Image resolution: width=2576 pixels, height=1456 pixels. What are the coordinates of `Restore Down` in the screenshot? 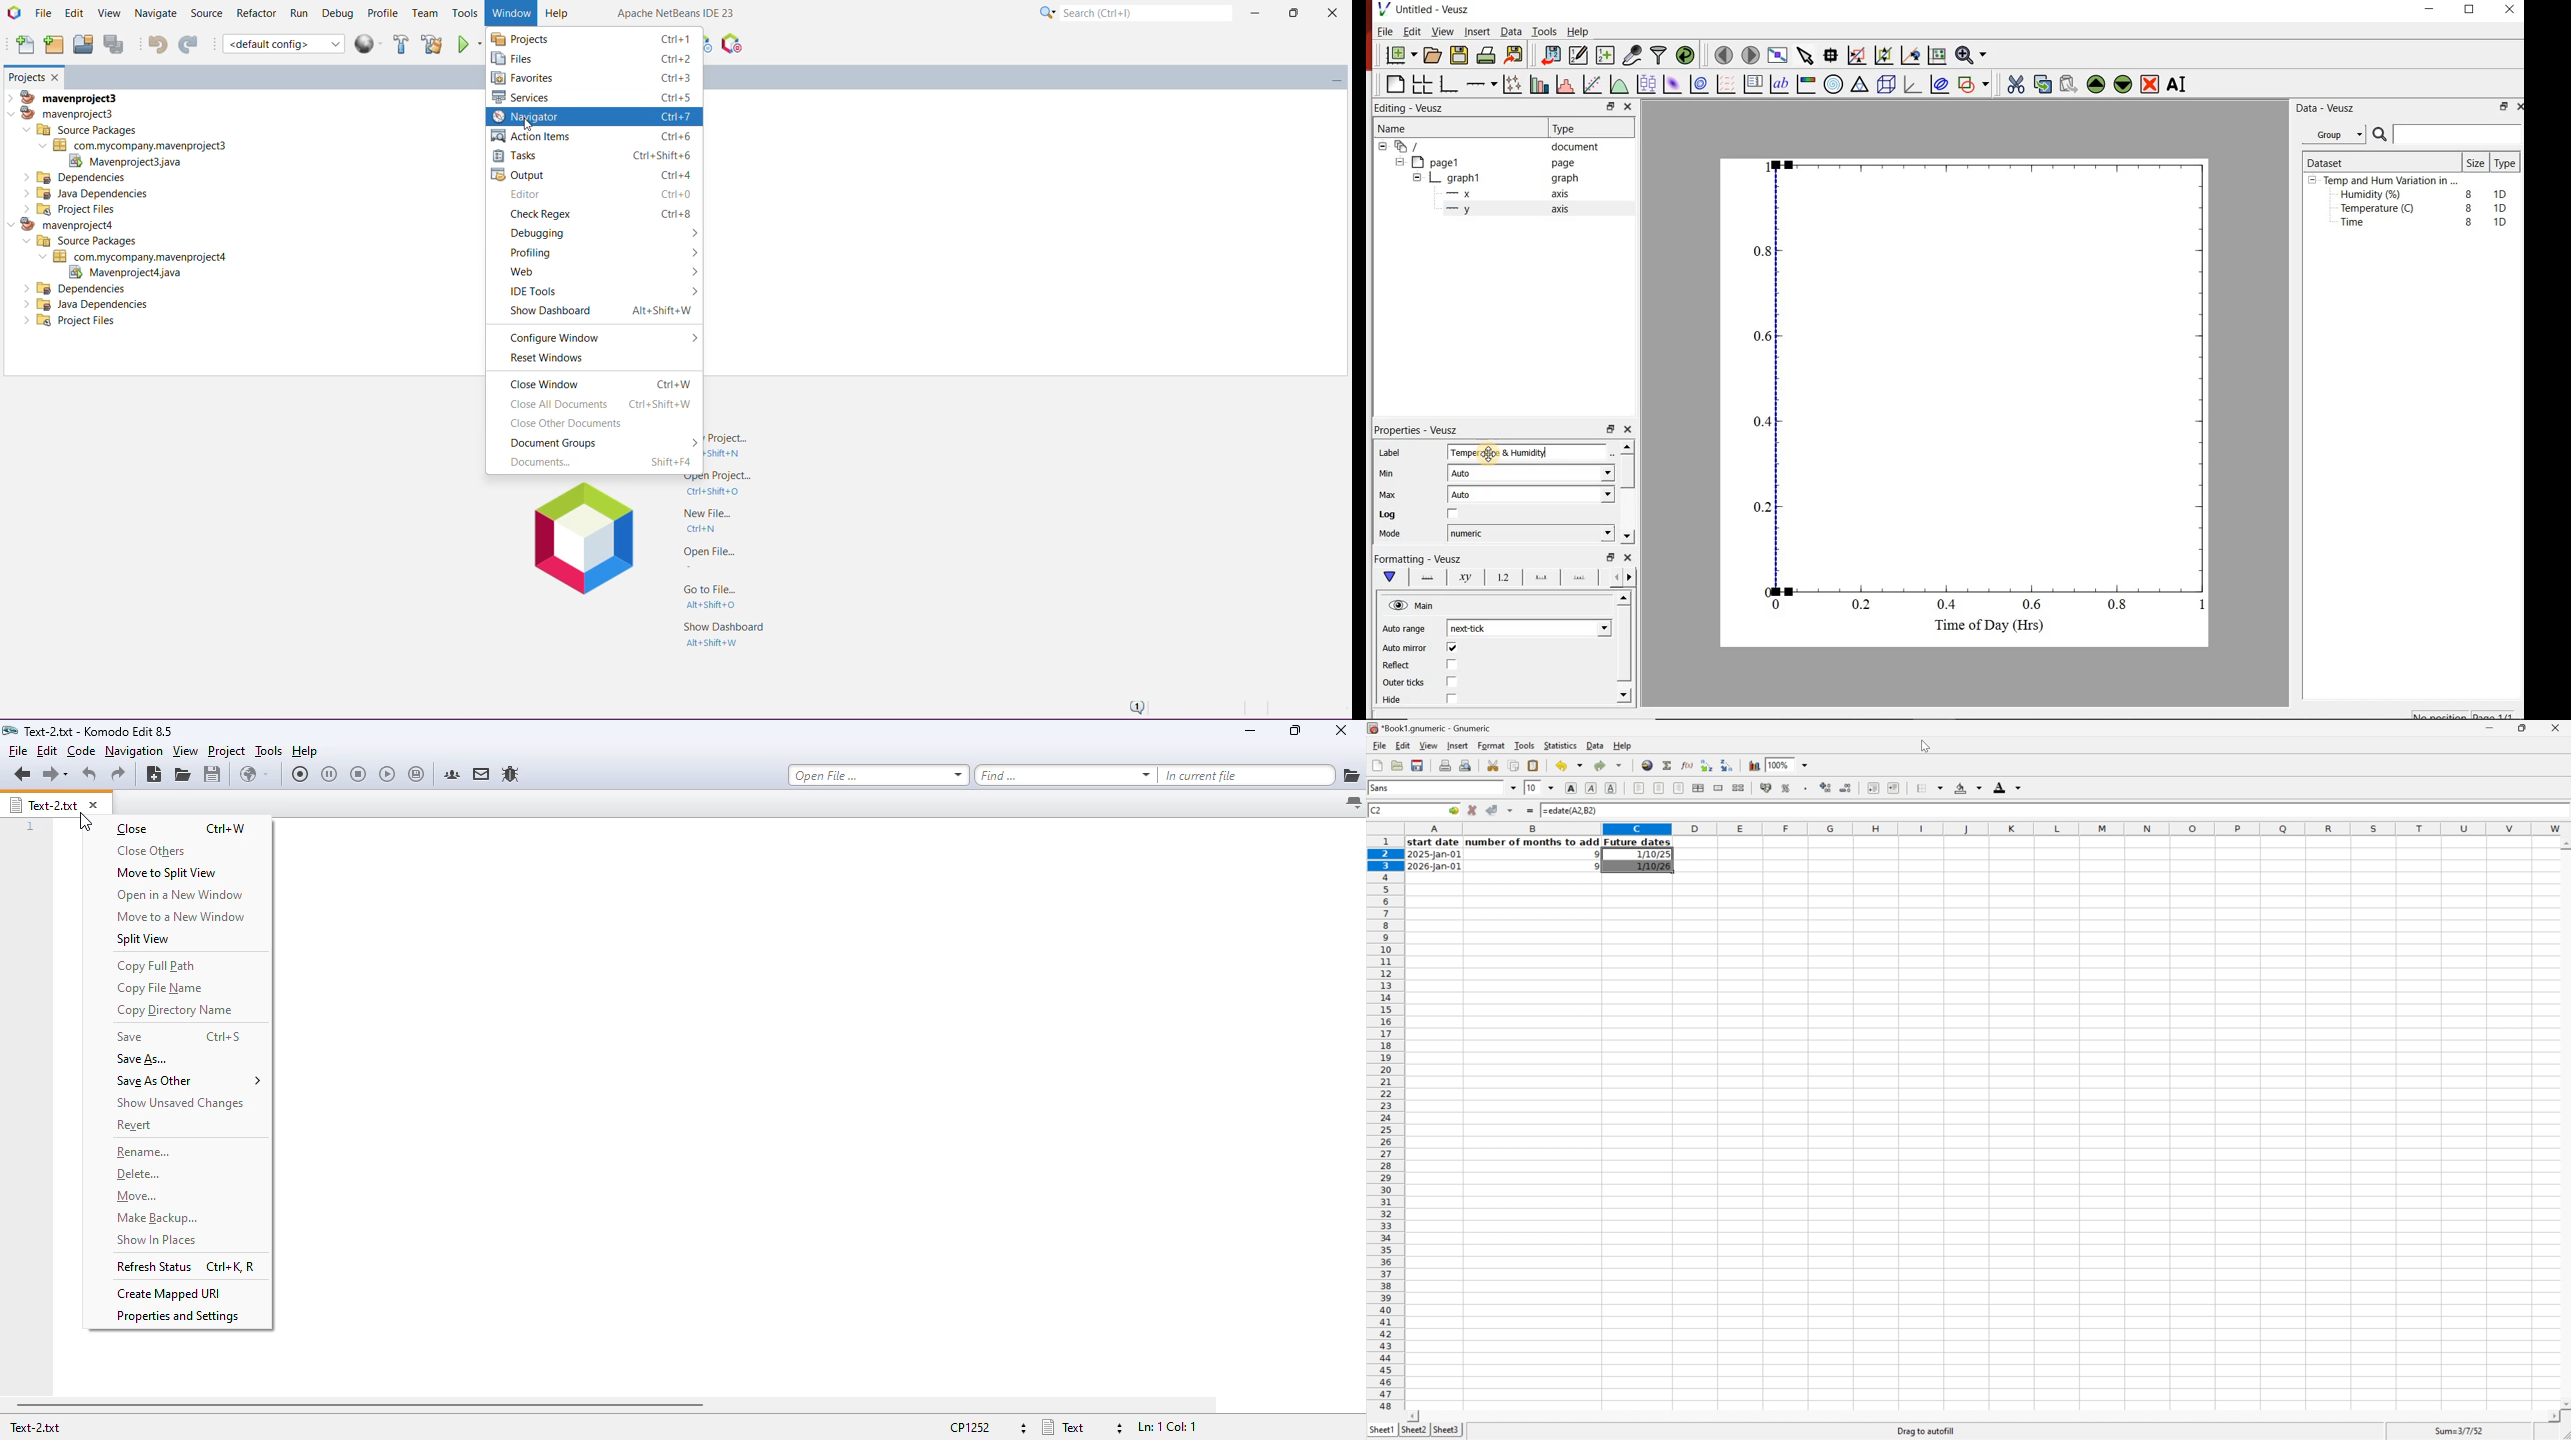 It's located at (2522, 726).